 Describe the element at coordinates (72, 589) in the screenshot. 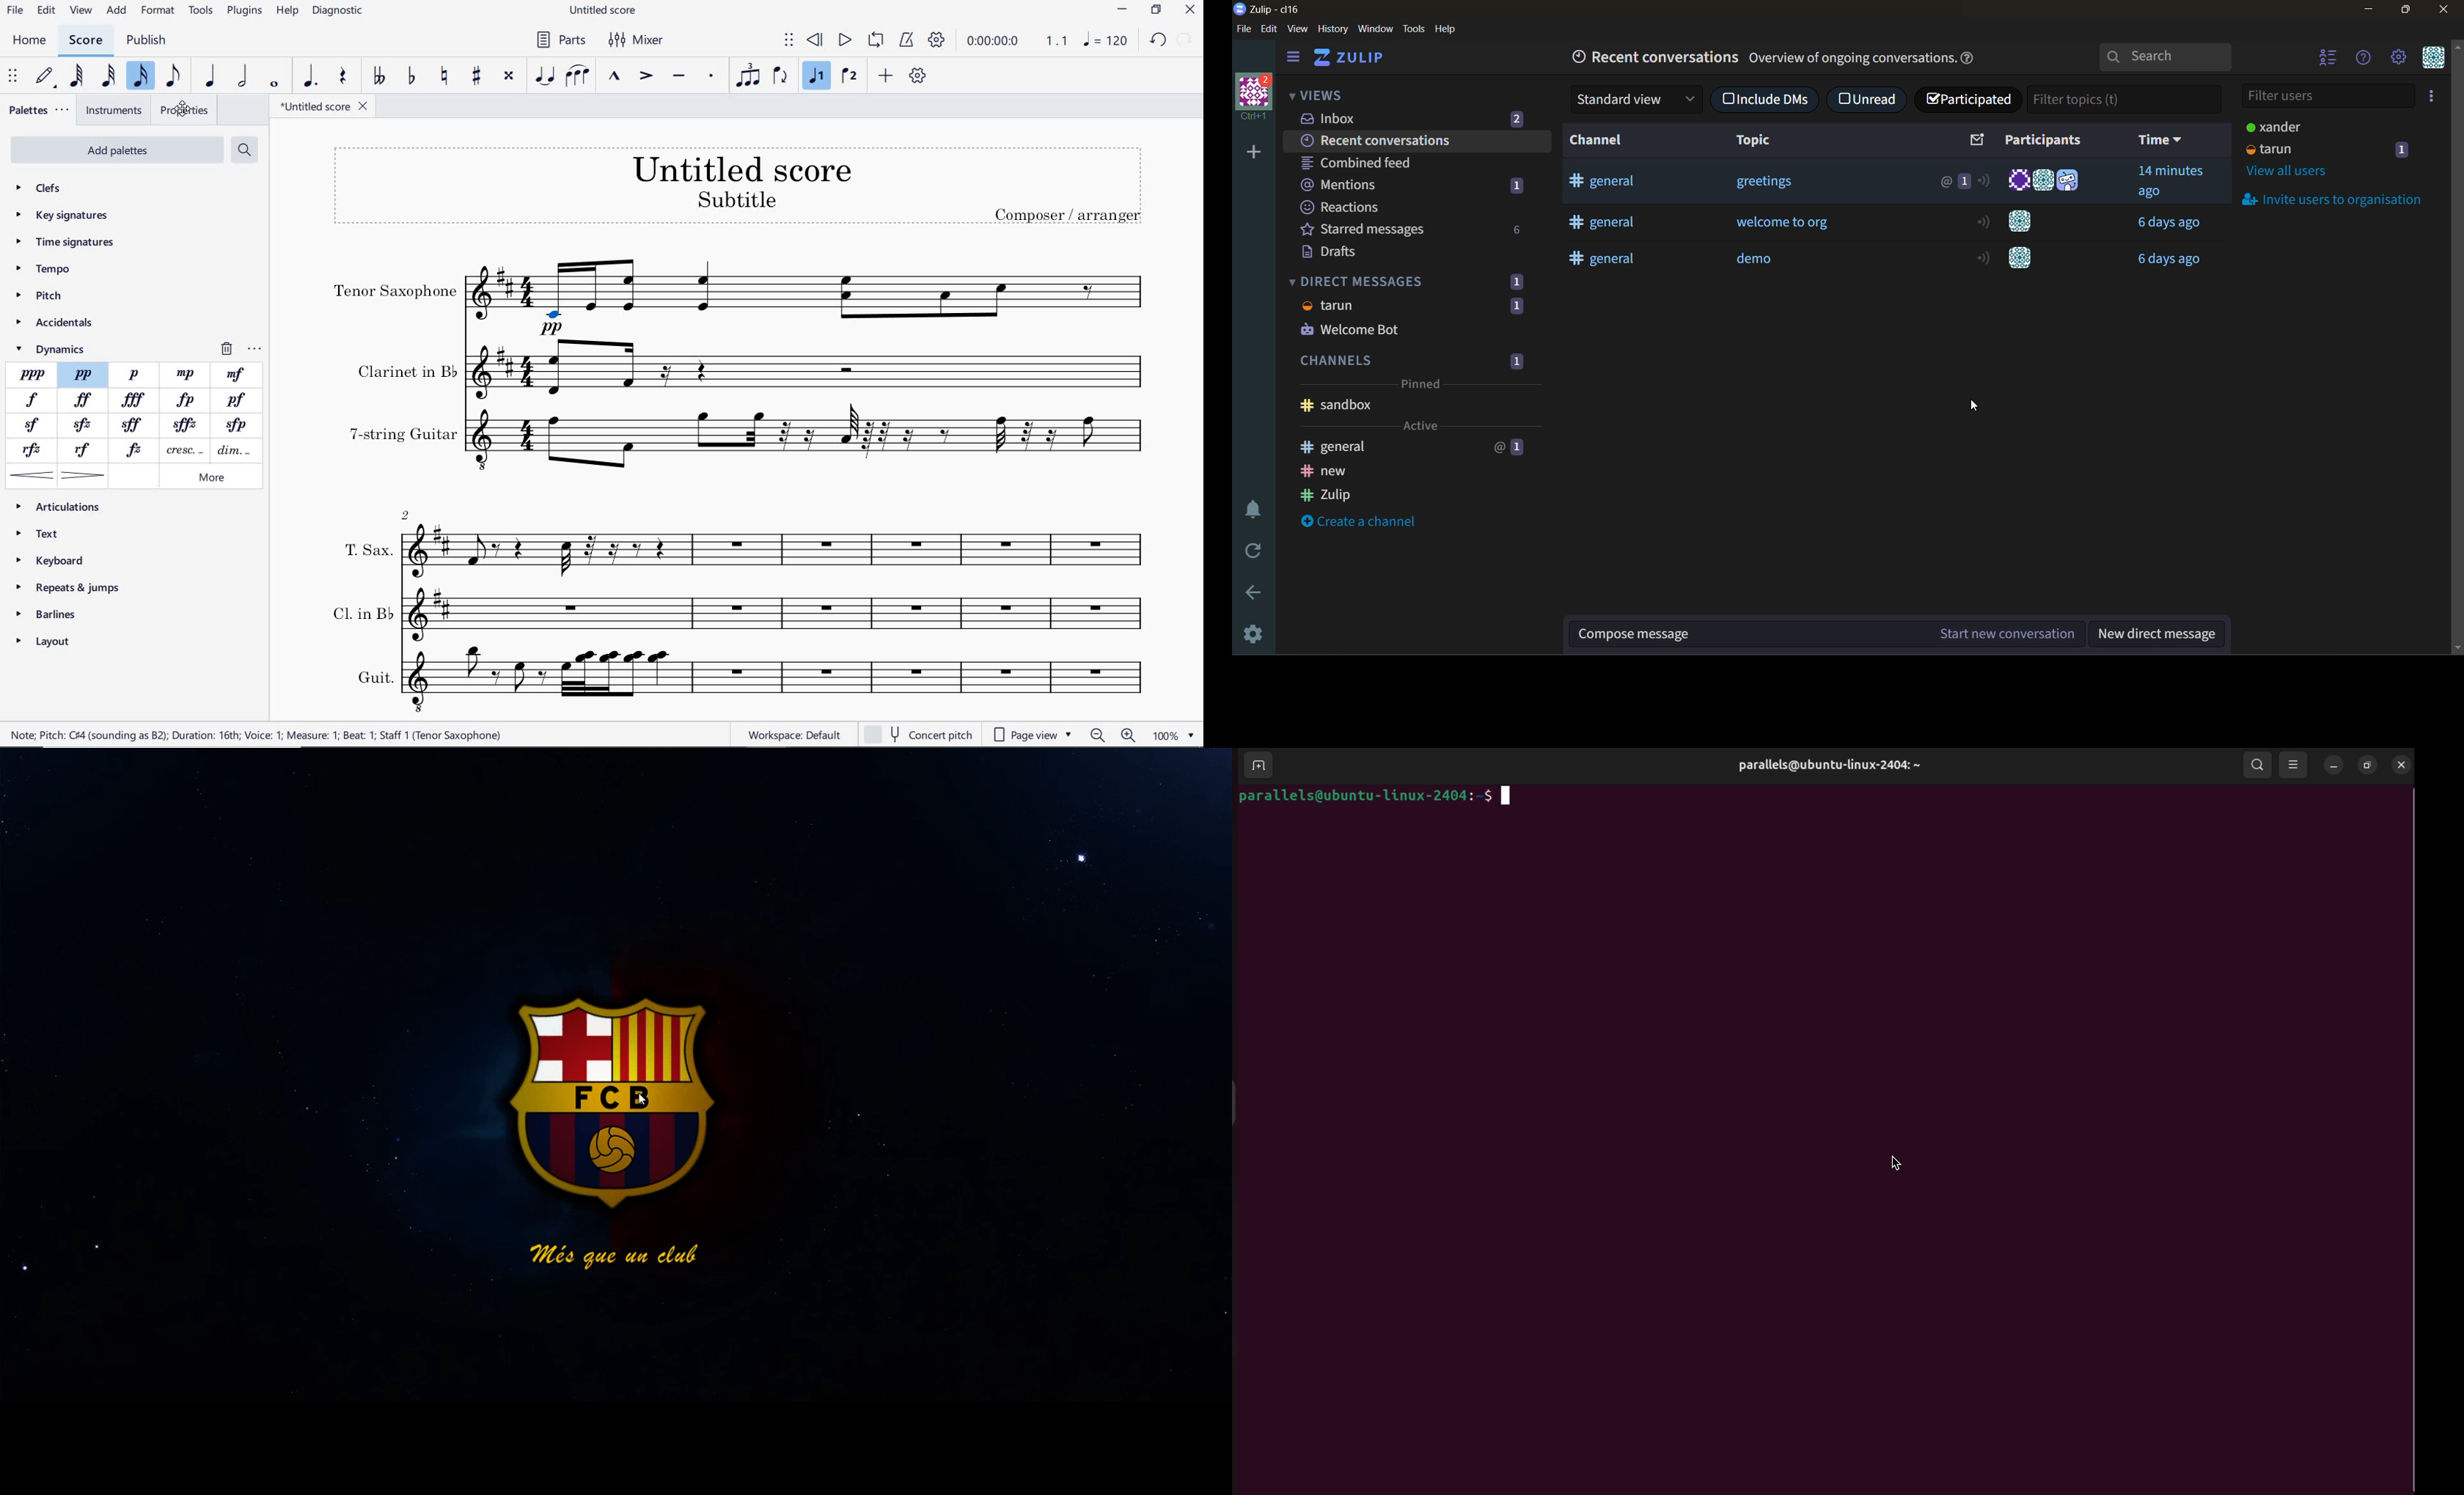

I see `REPEATS & JUMPS` at that location.